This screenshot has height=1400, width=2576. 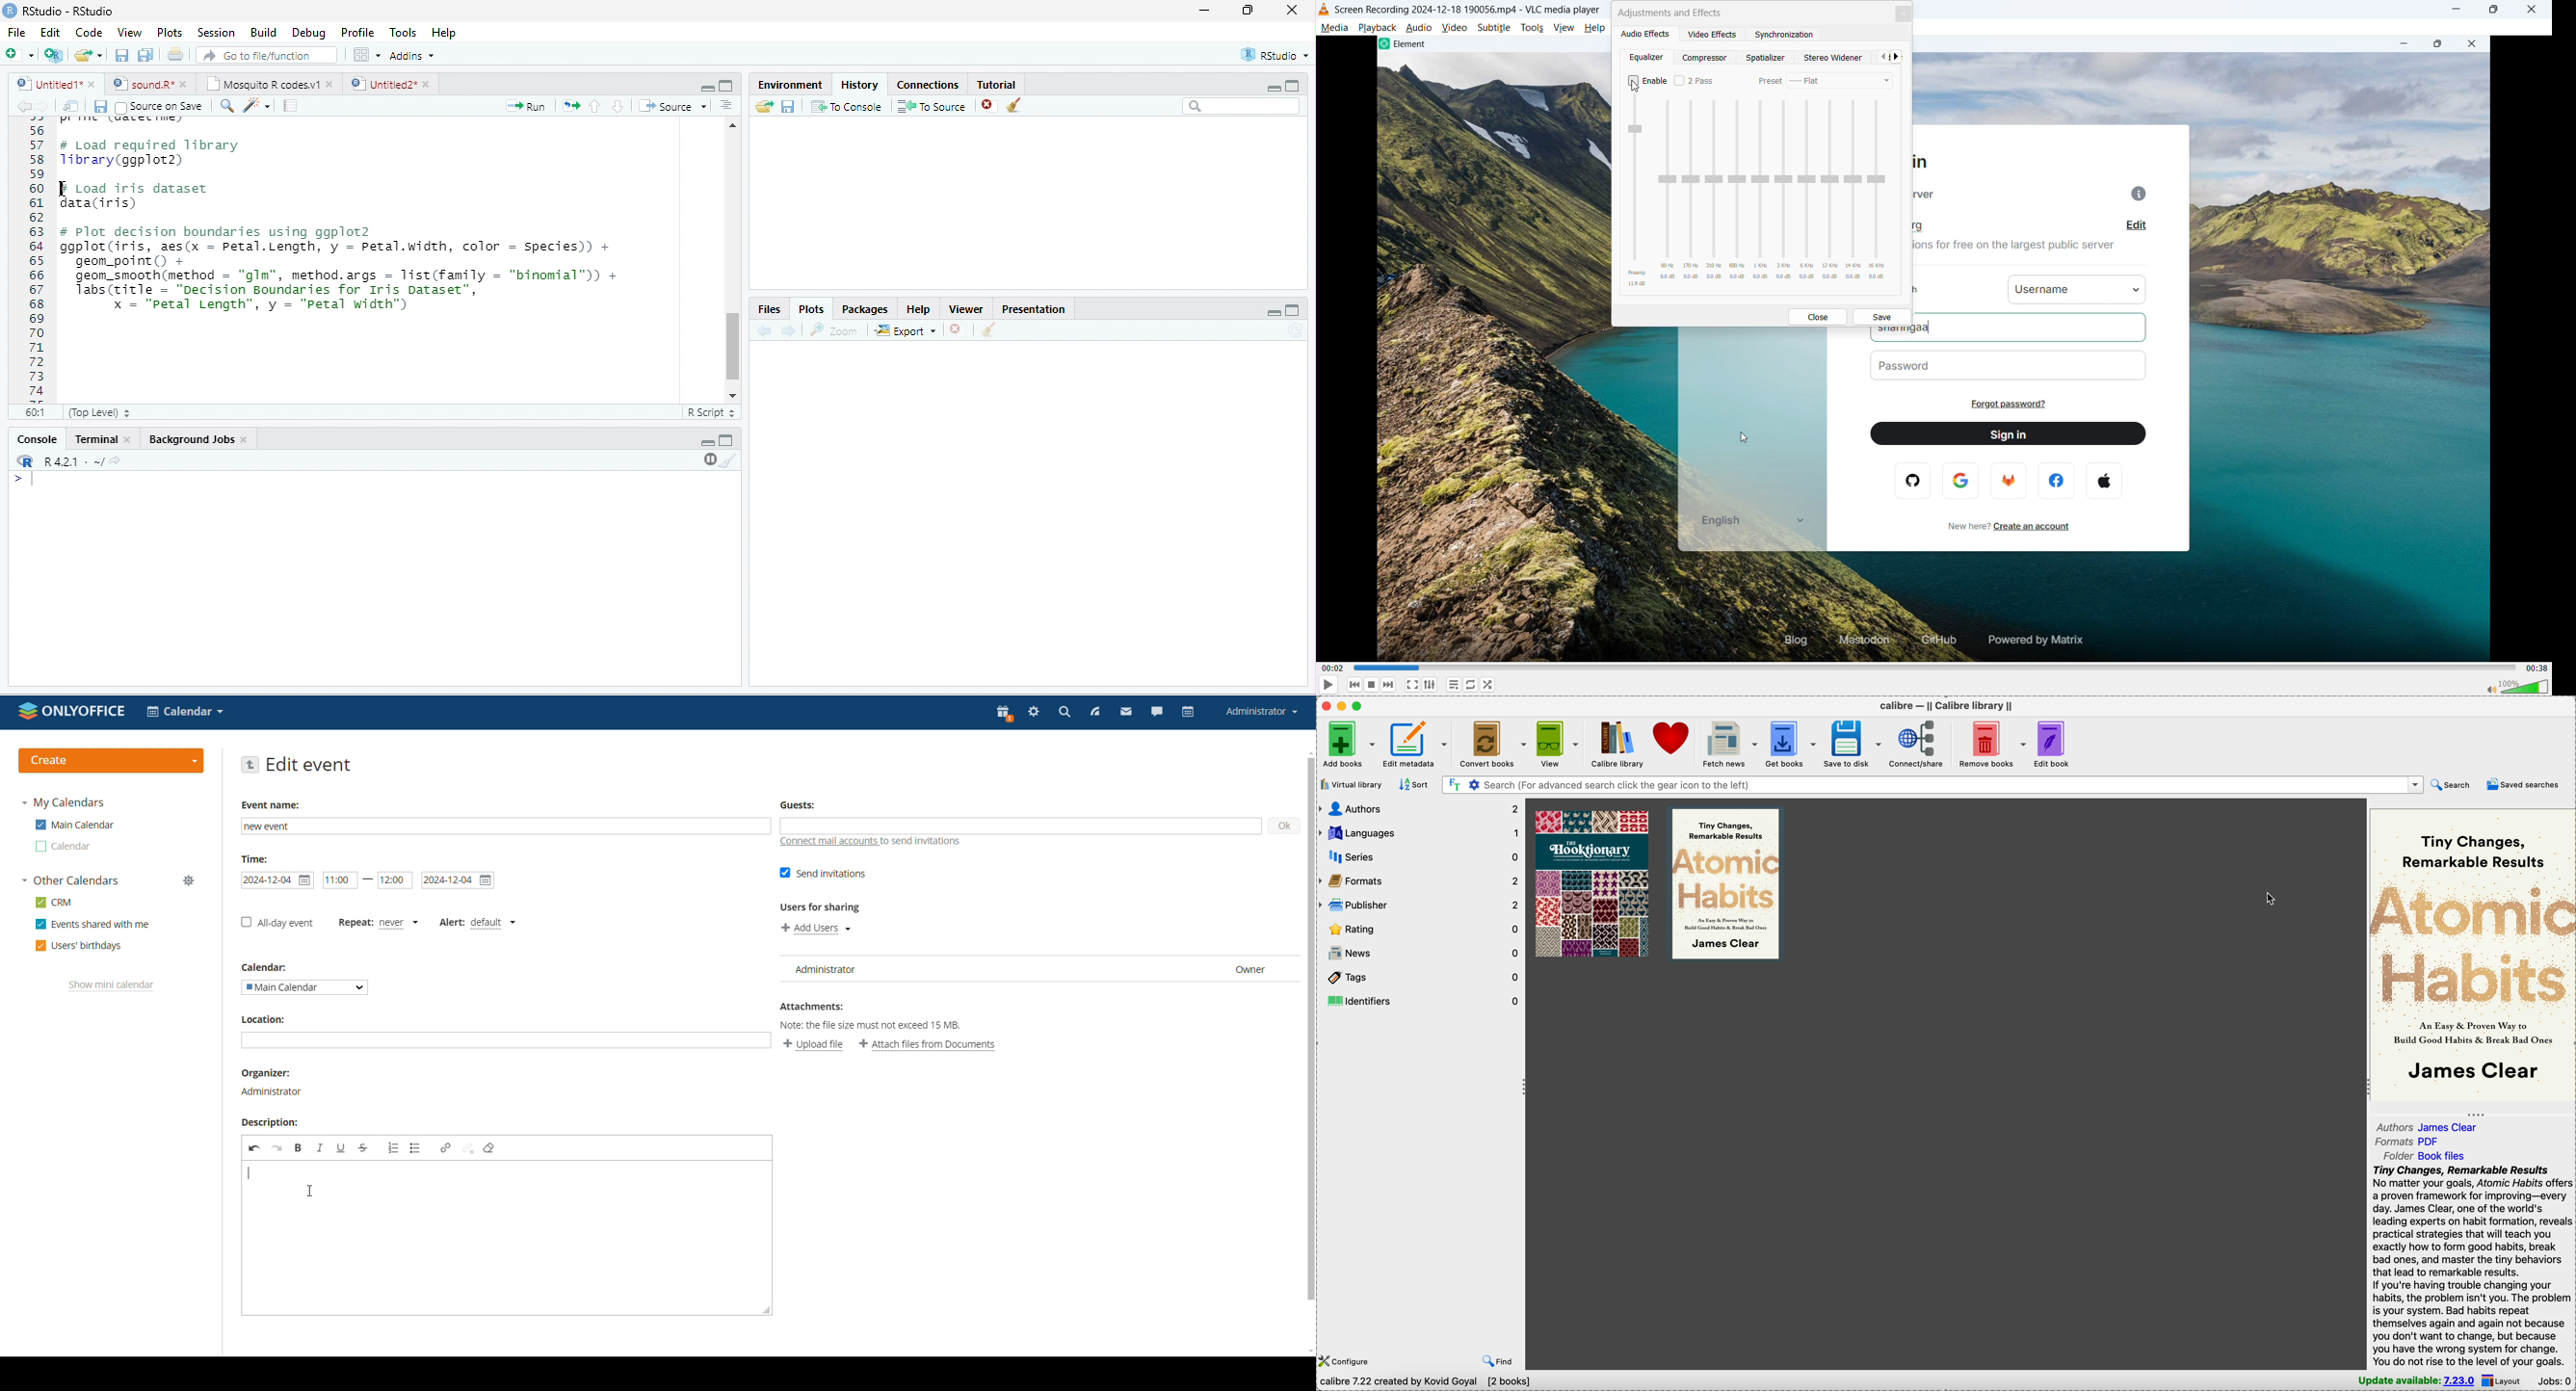 What do you see at coordinates (225, 106) in the screenshot?
I see `search` at bounding box center [225, 106].